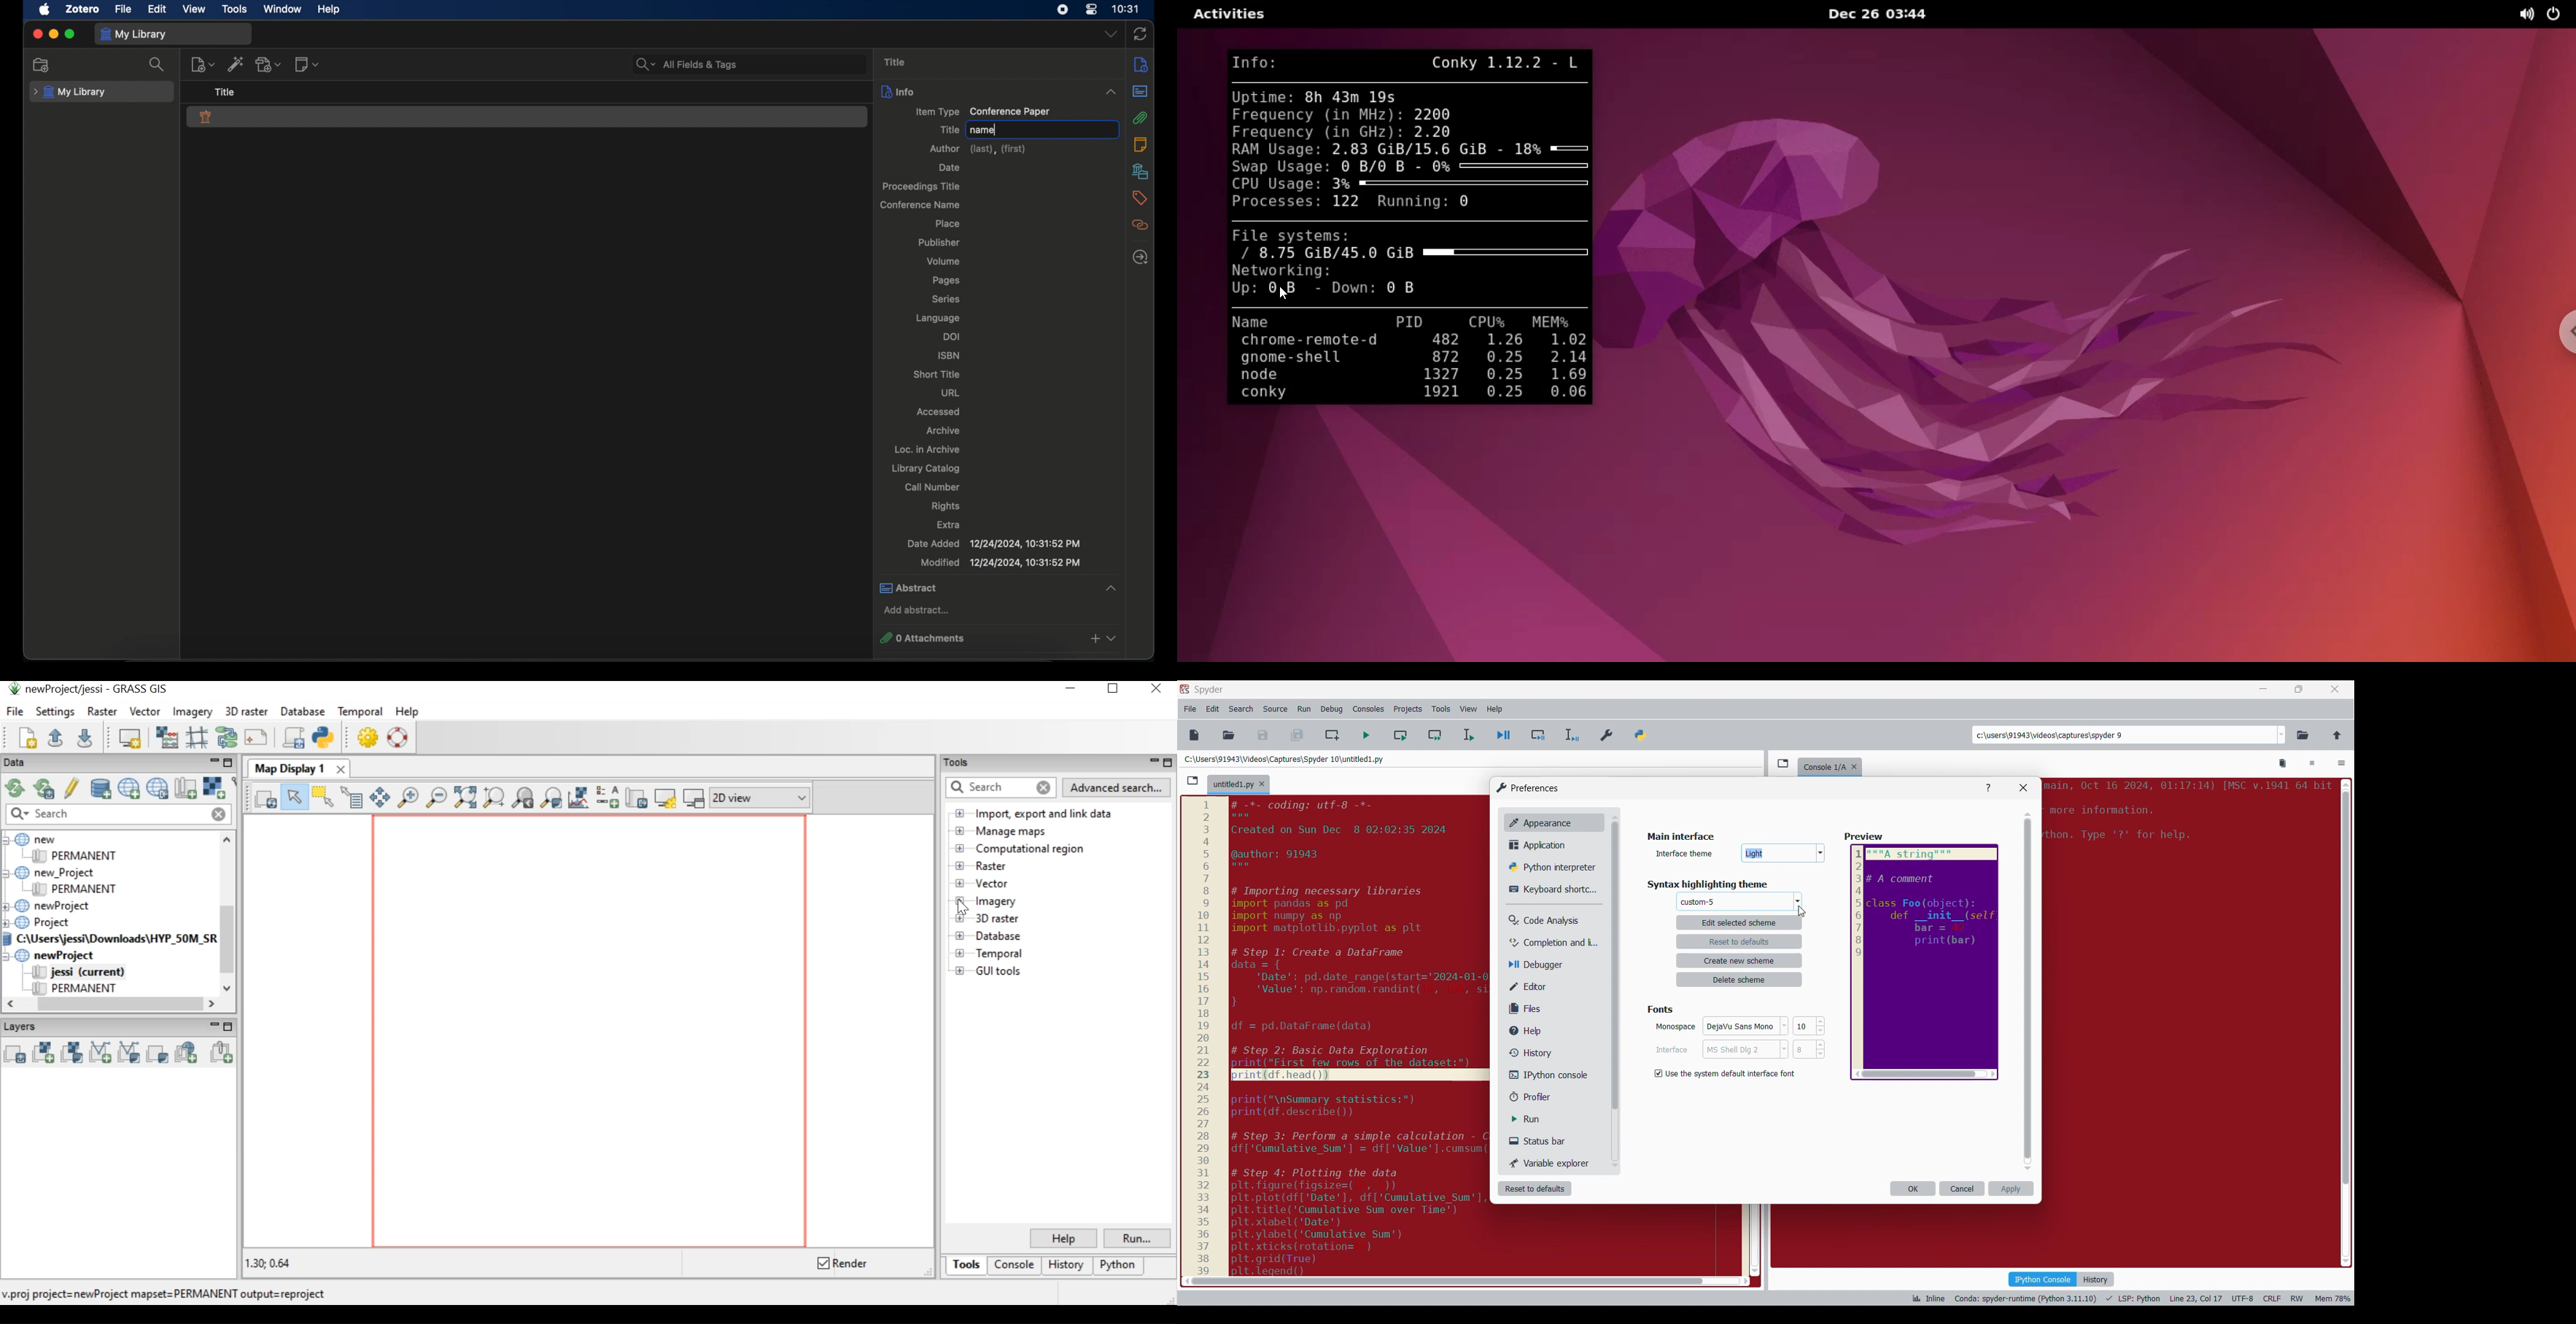 The height and width of the screenshot is (1344, 2576). What do you see at coordinates (953, 336) in the screenshot?
I see `doi` at bounding box center [953, 336].